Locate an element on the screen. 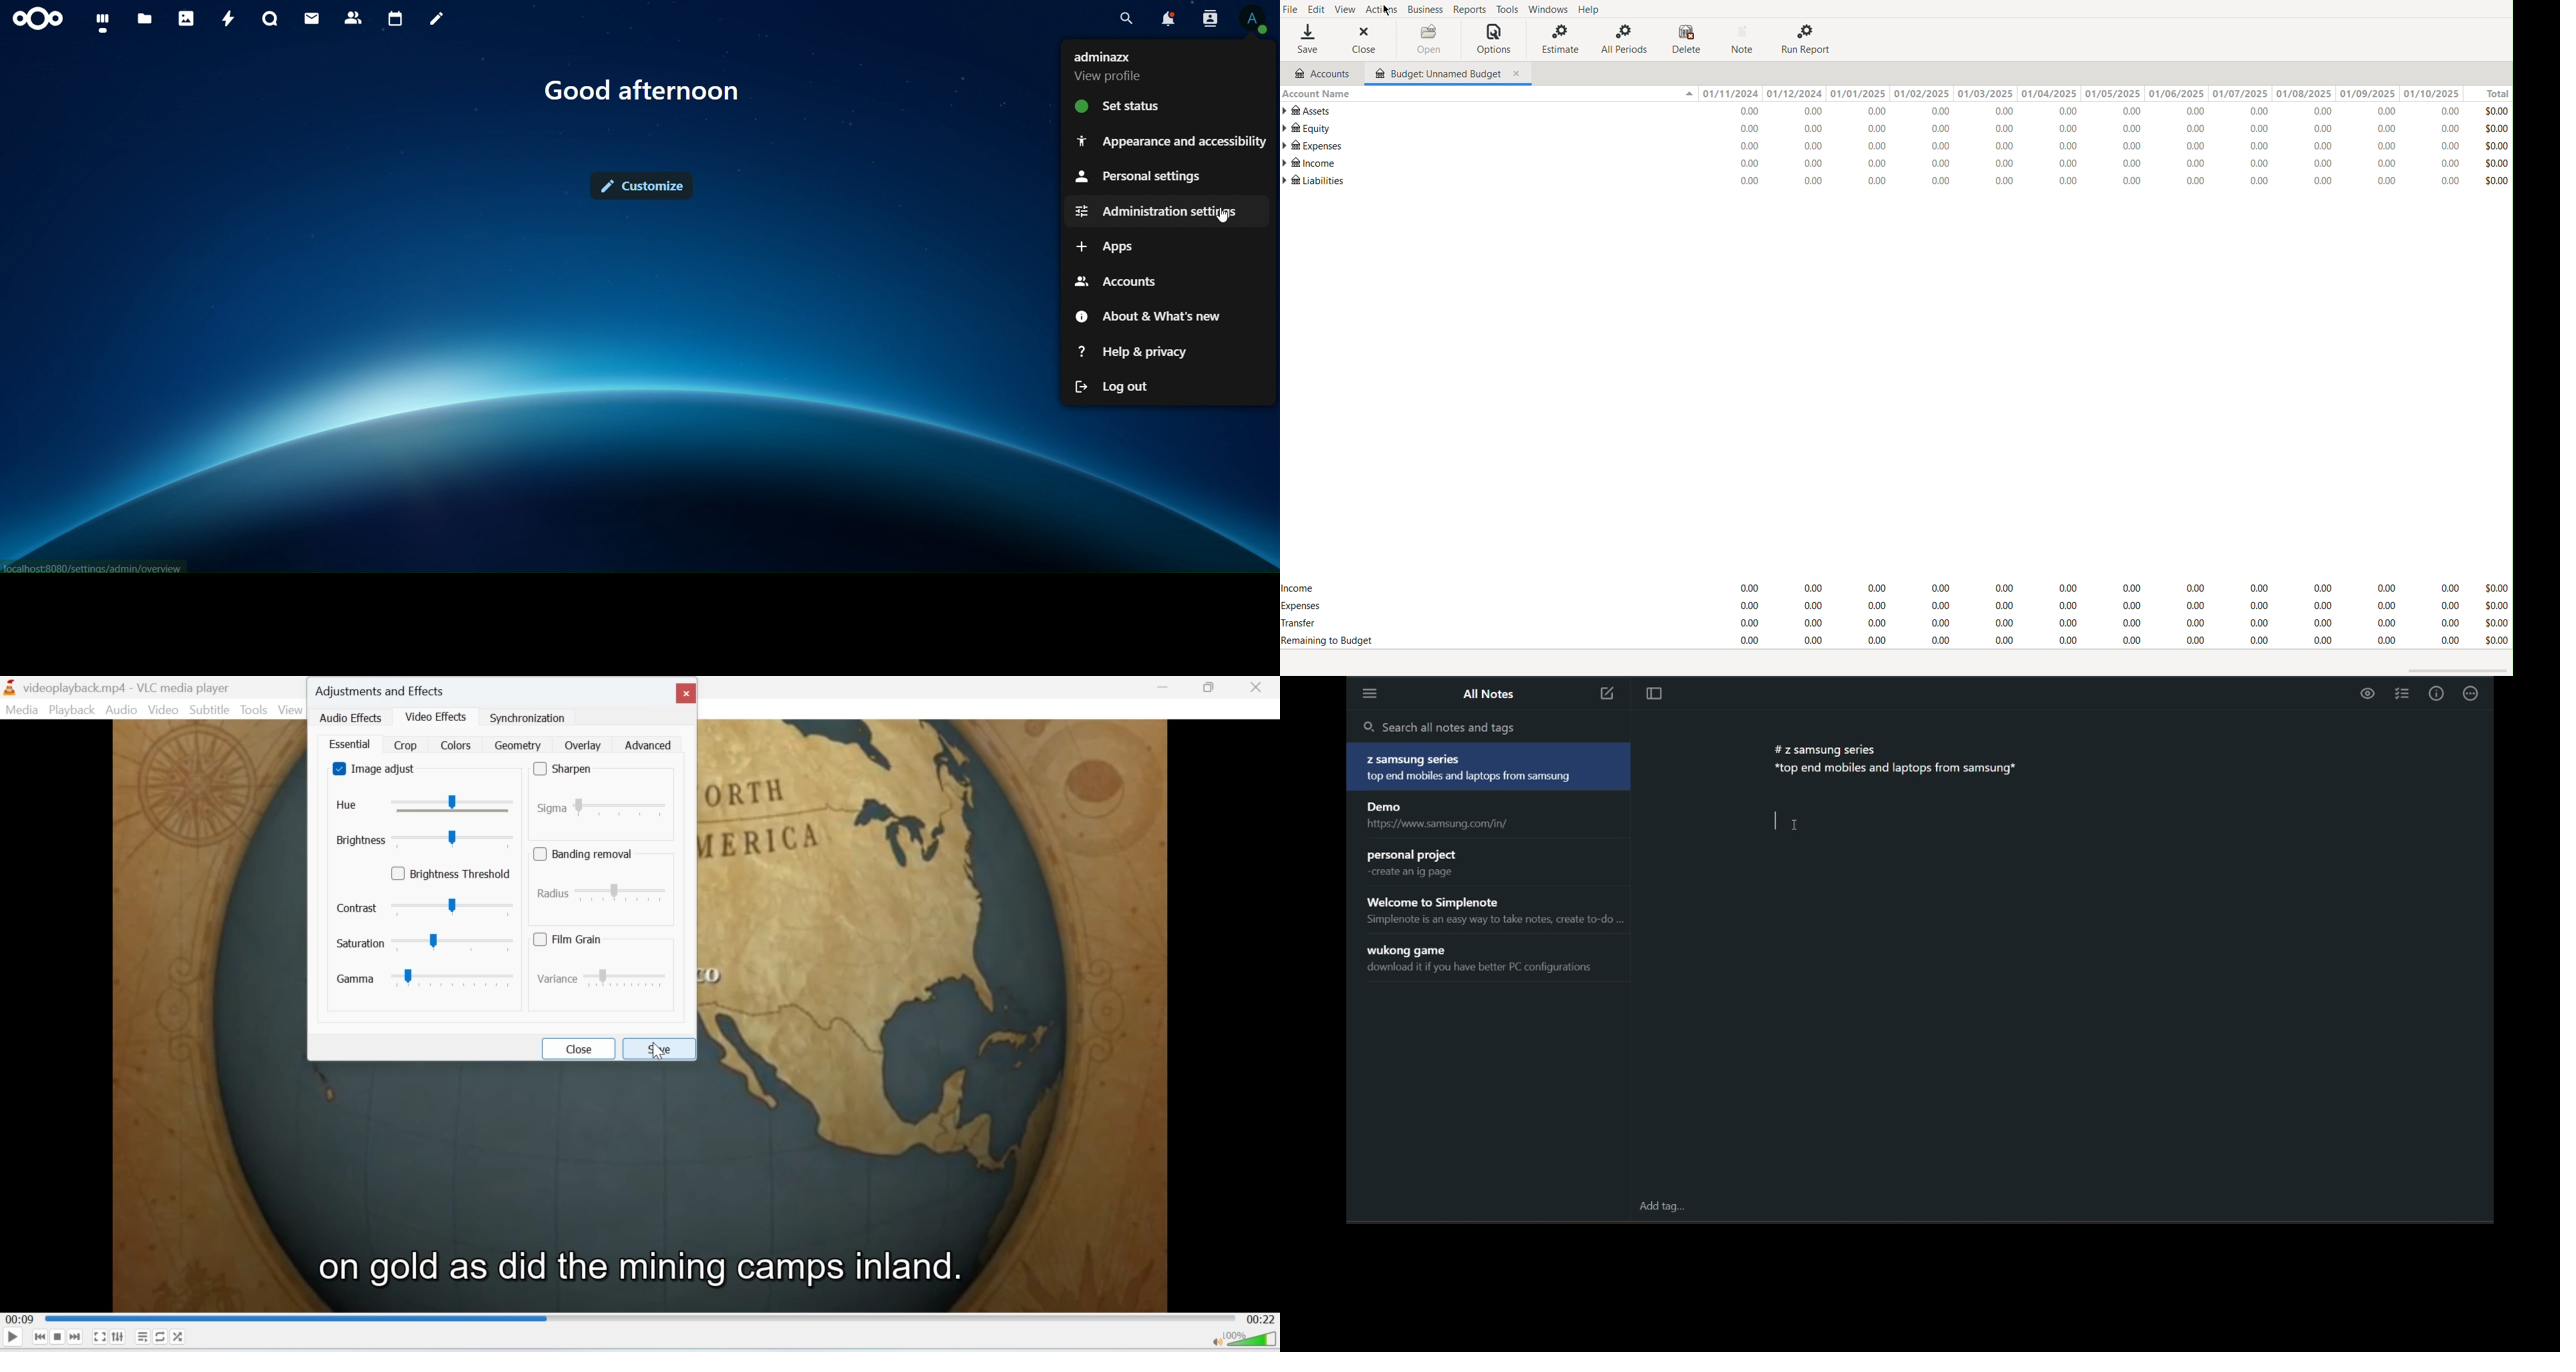  Audio is located at coordinates (122, 709).